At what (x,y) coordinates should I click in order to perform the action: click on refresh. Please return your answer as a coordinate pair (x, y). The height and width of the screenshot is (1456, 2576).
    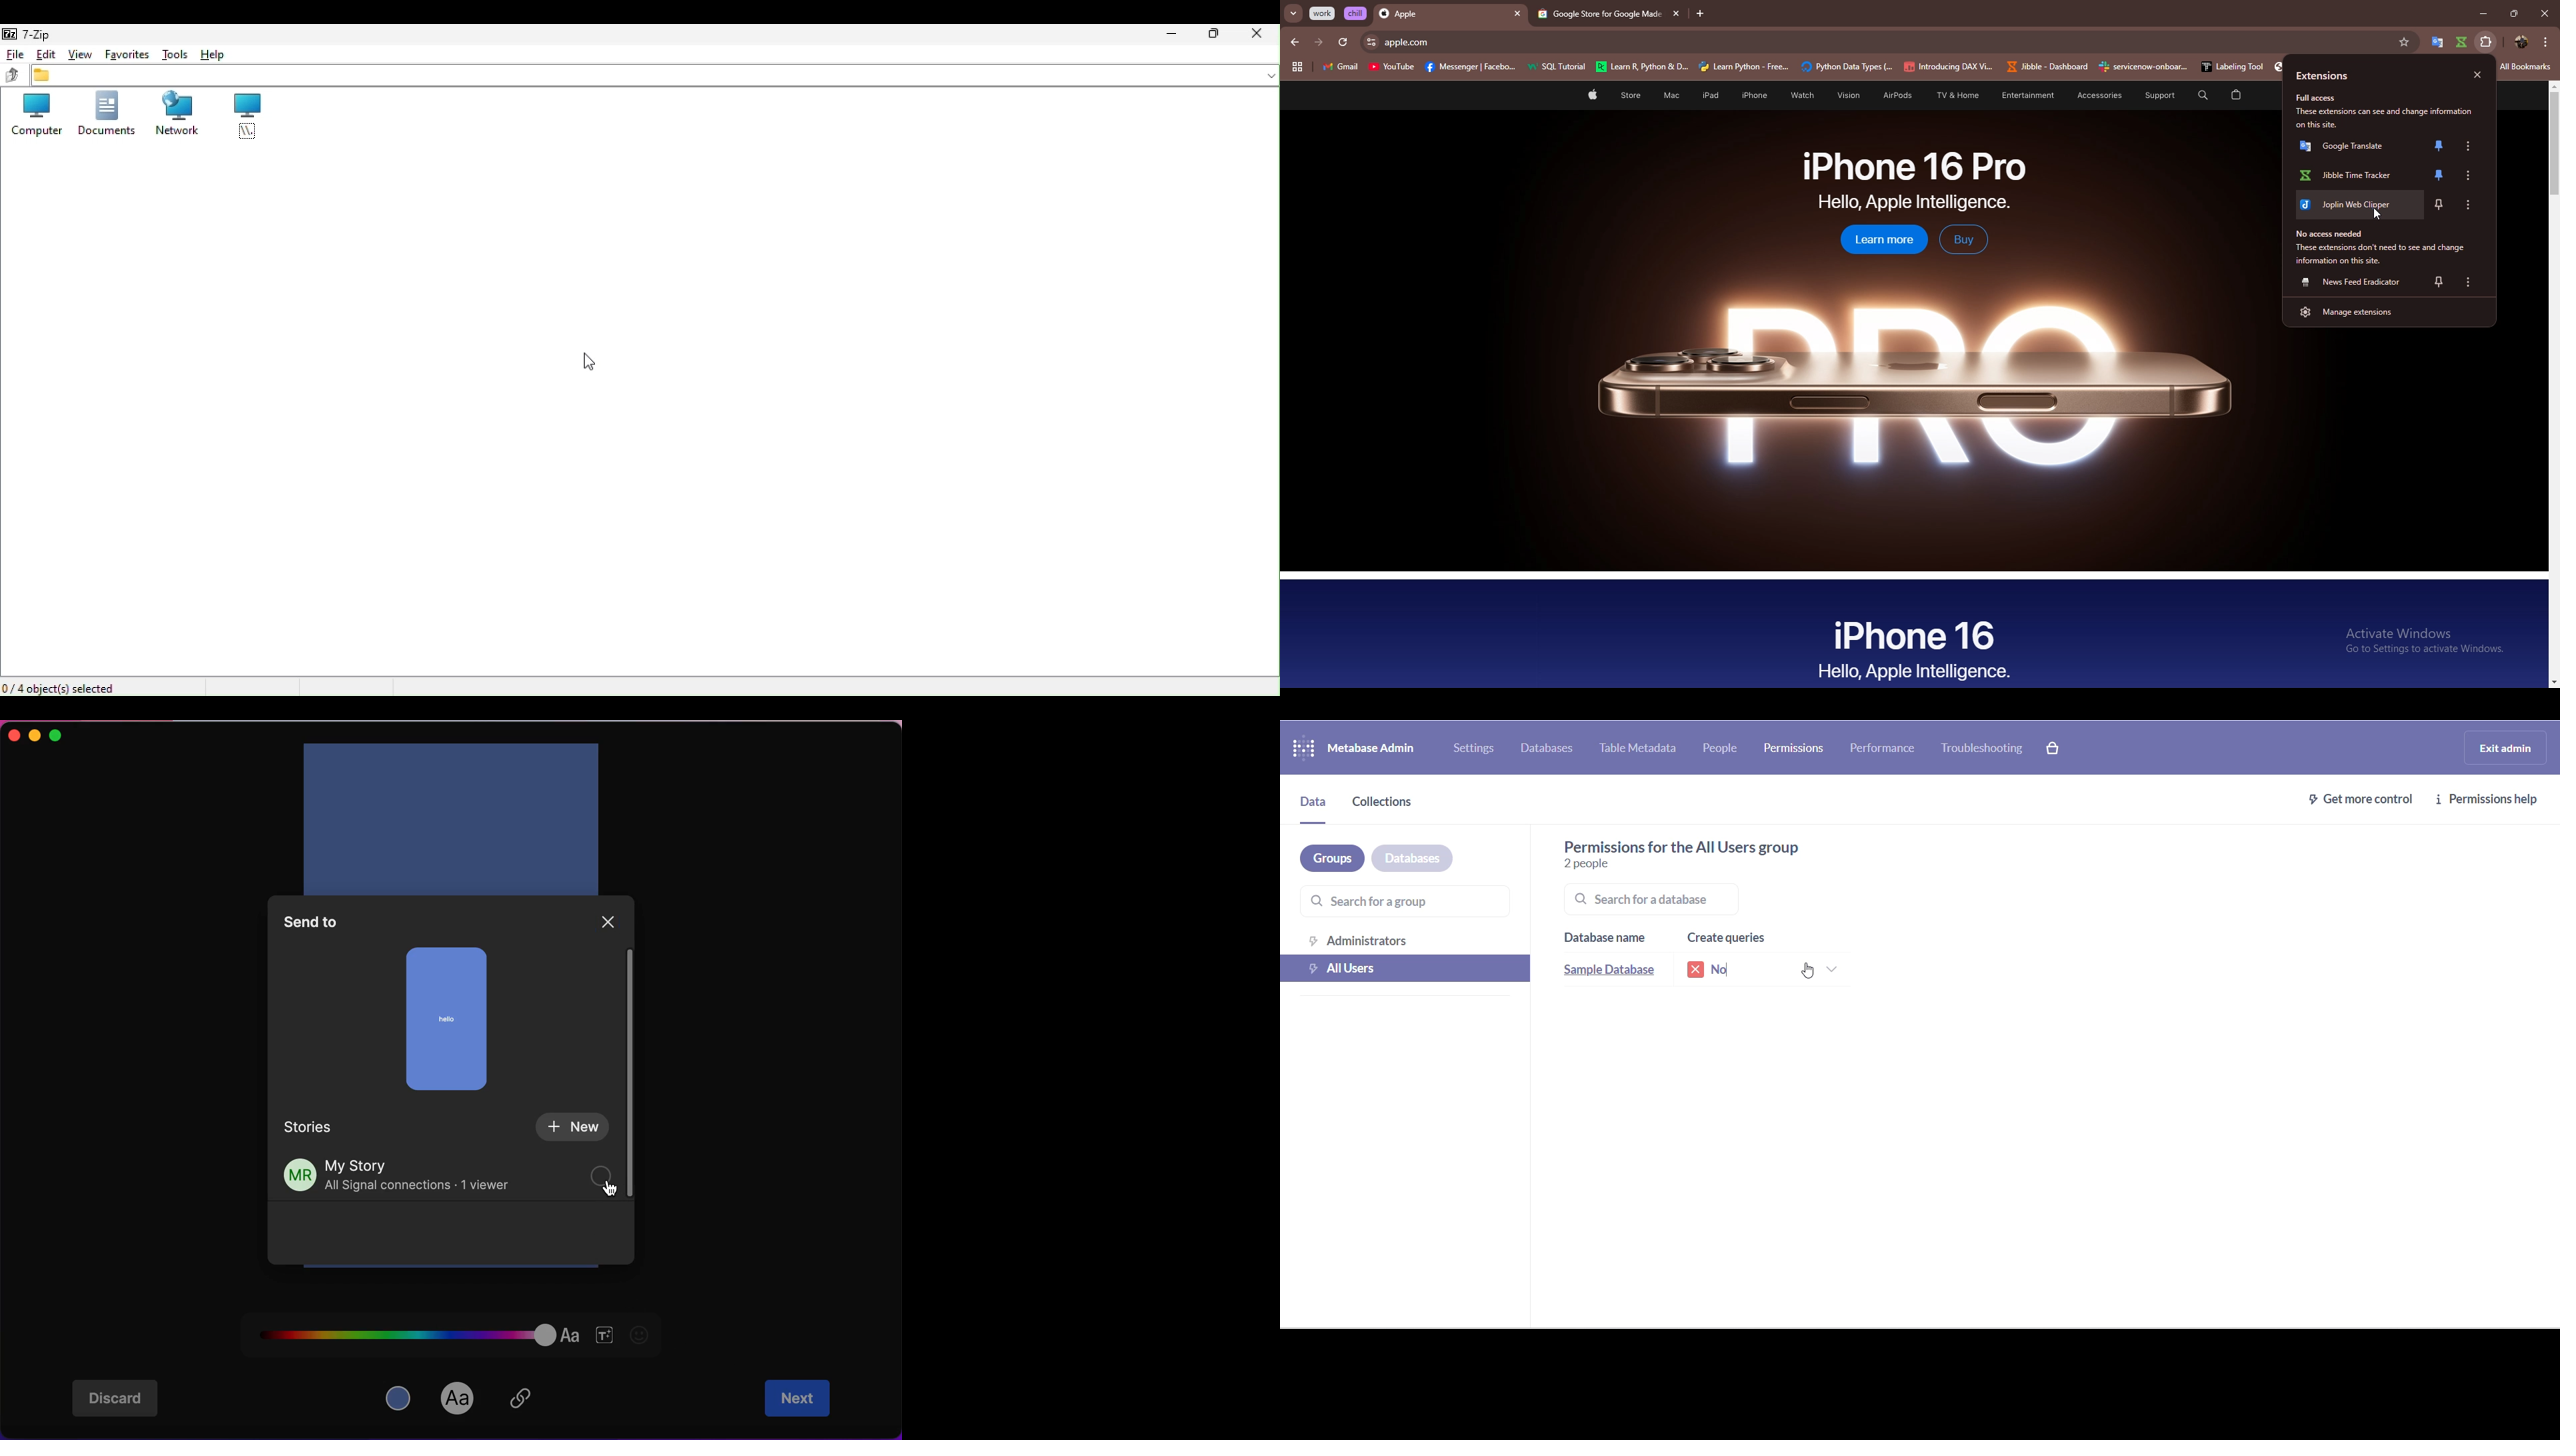
    Looking at the image, I should click on (1343, 43).